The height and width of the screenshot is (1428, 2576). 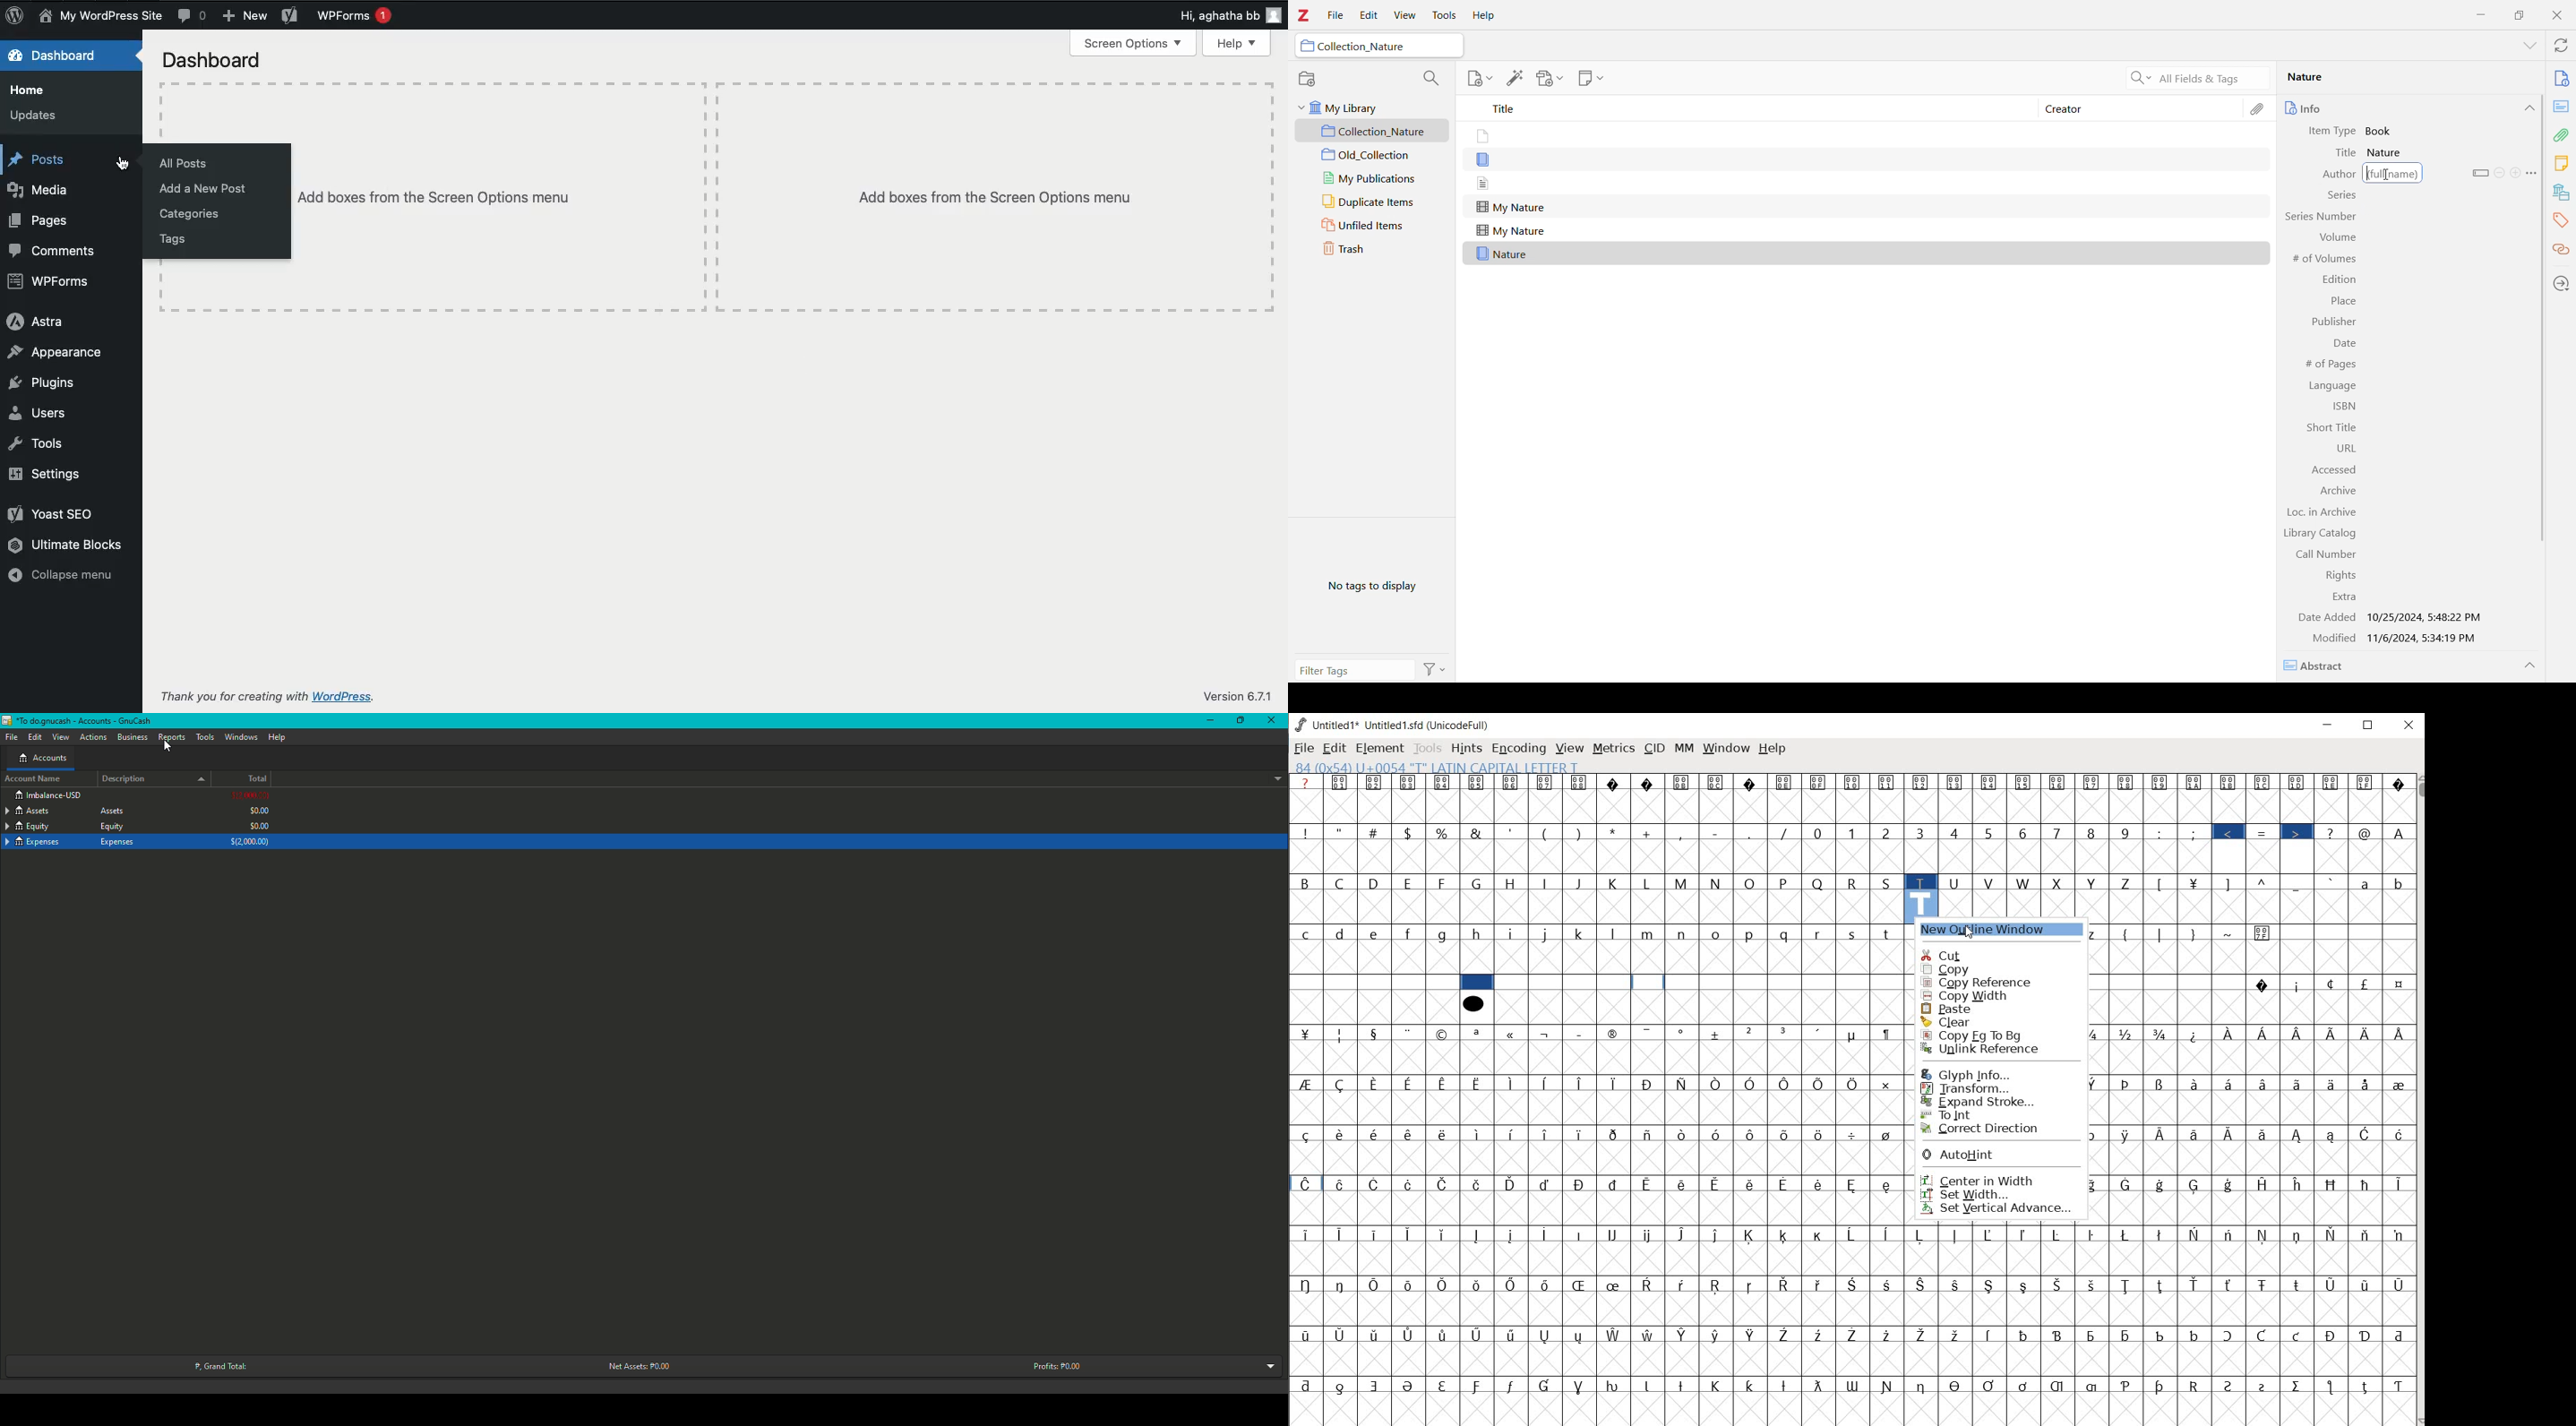 What do you see at coordinates (2343, 303) in the screenshot?
I see `Place` at bounding box center [2343, 303].